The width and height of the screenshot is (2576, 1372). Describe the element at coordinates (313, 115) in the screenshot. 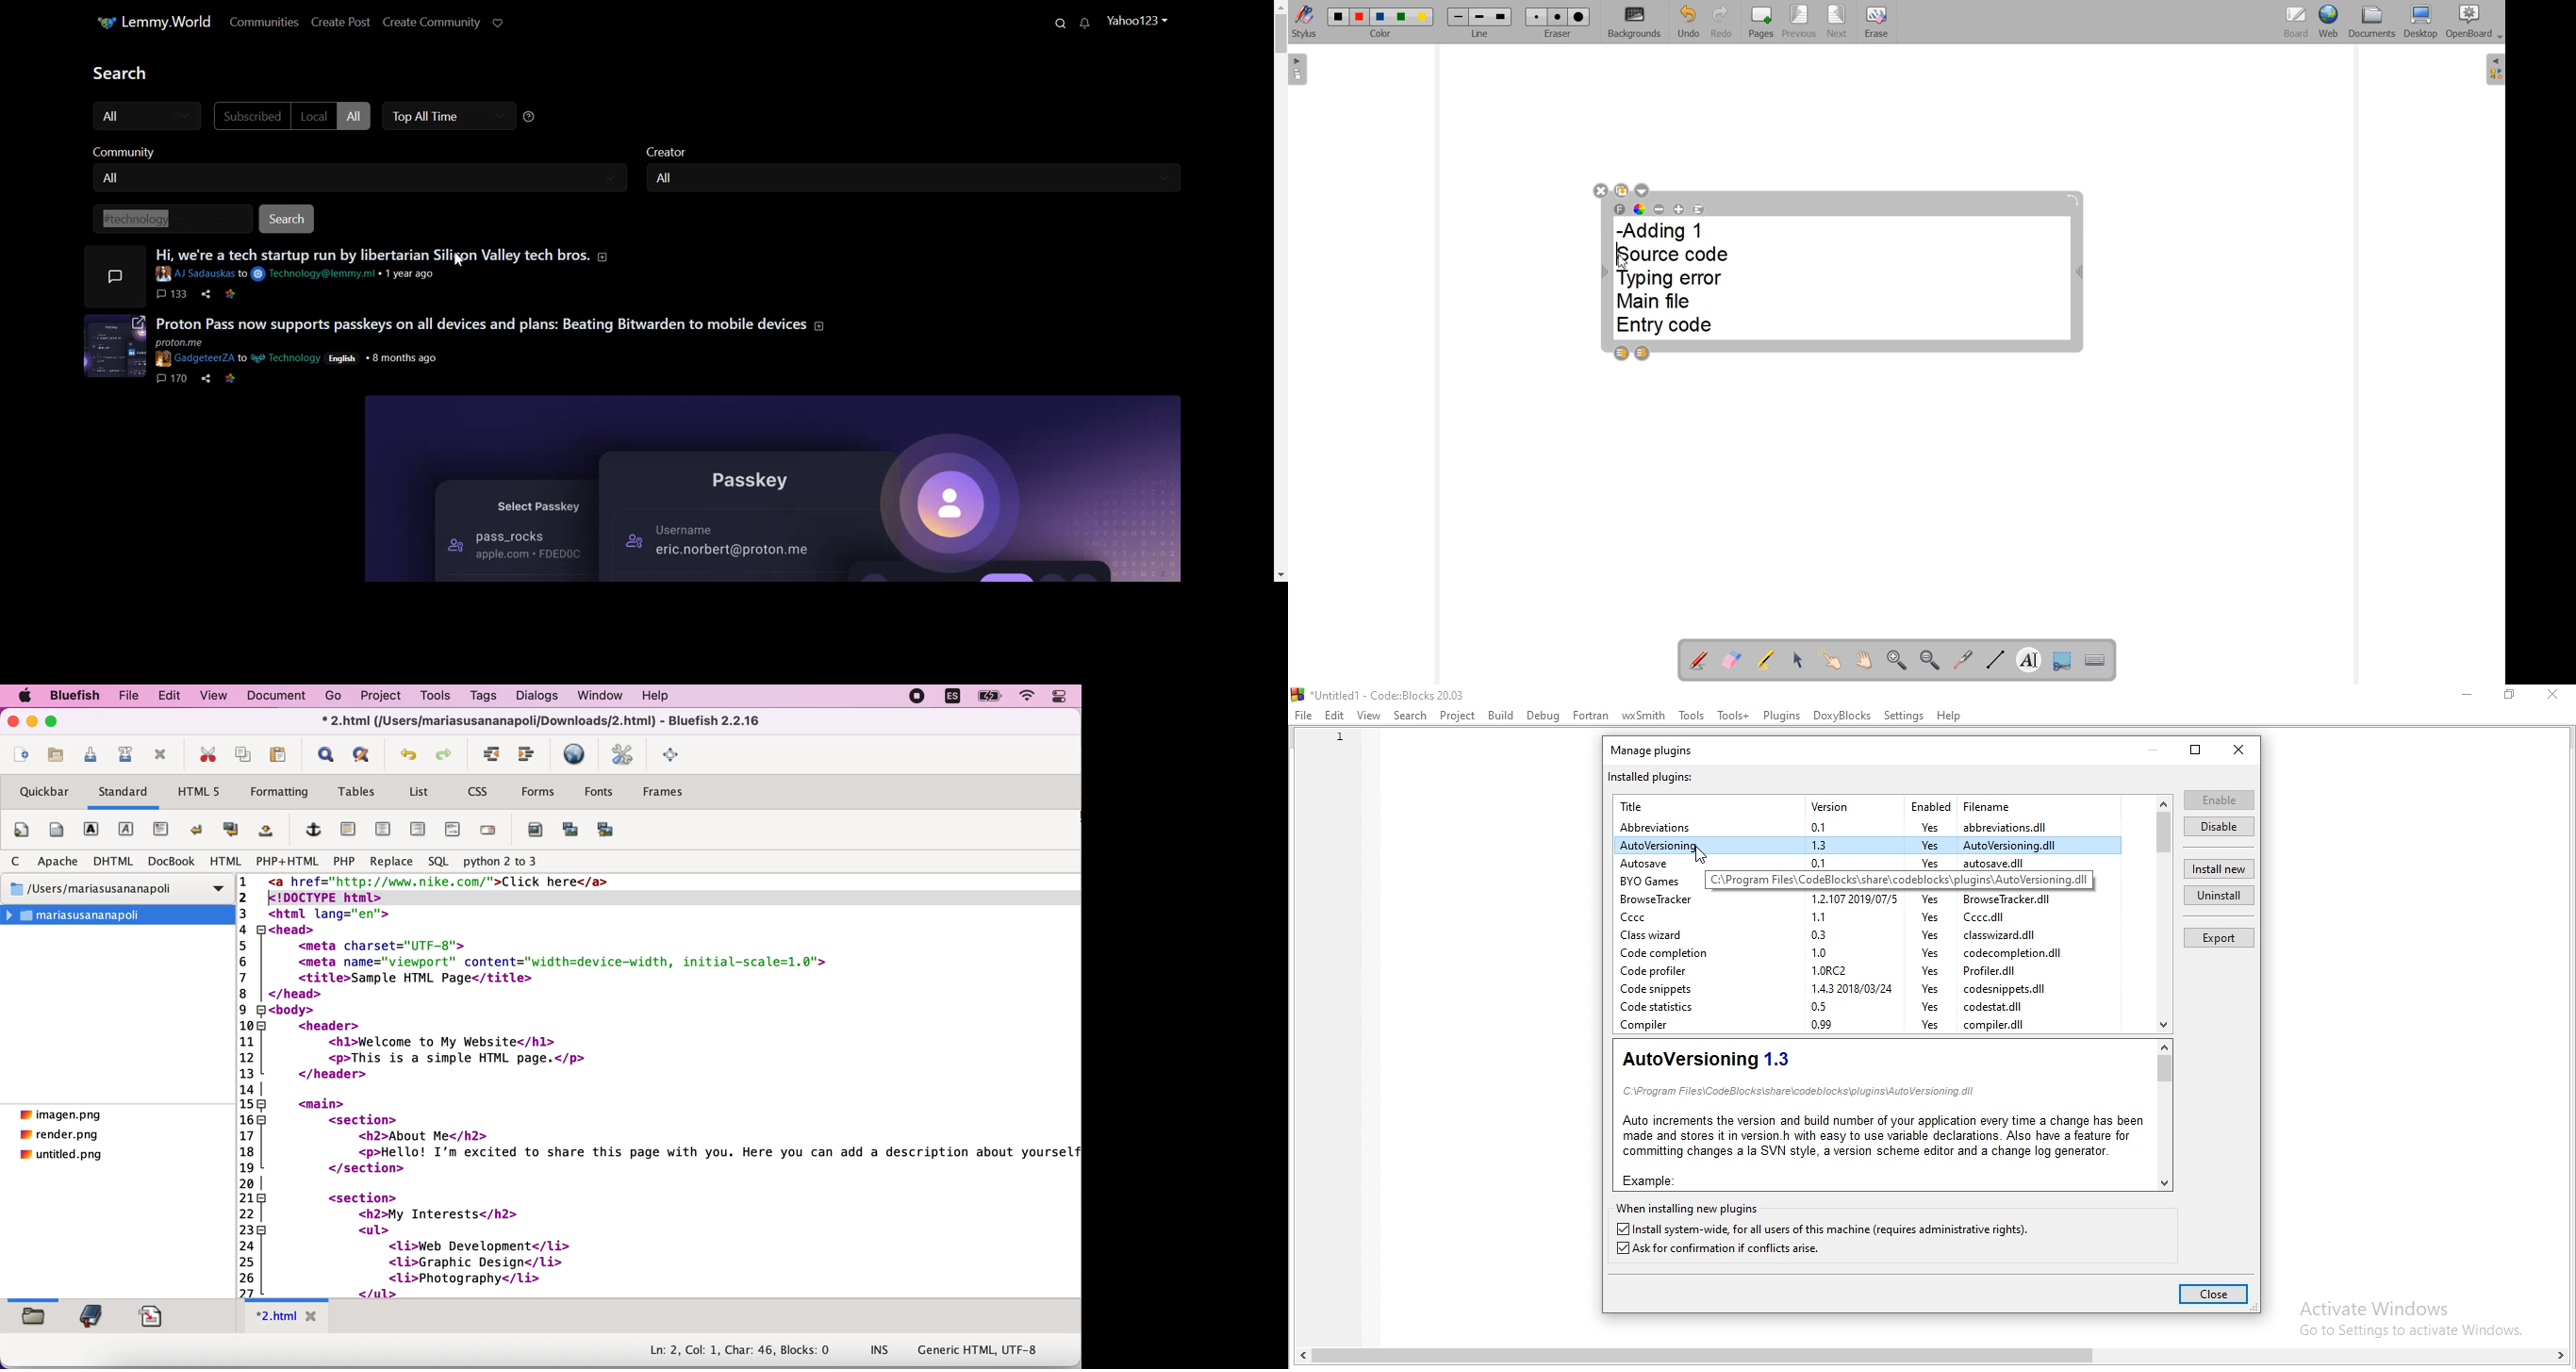

I see `Local` at that location.